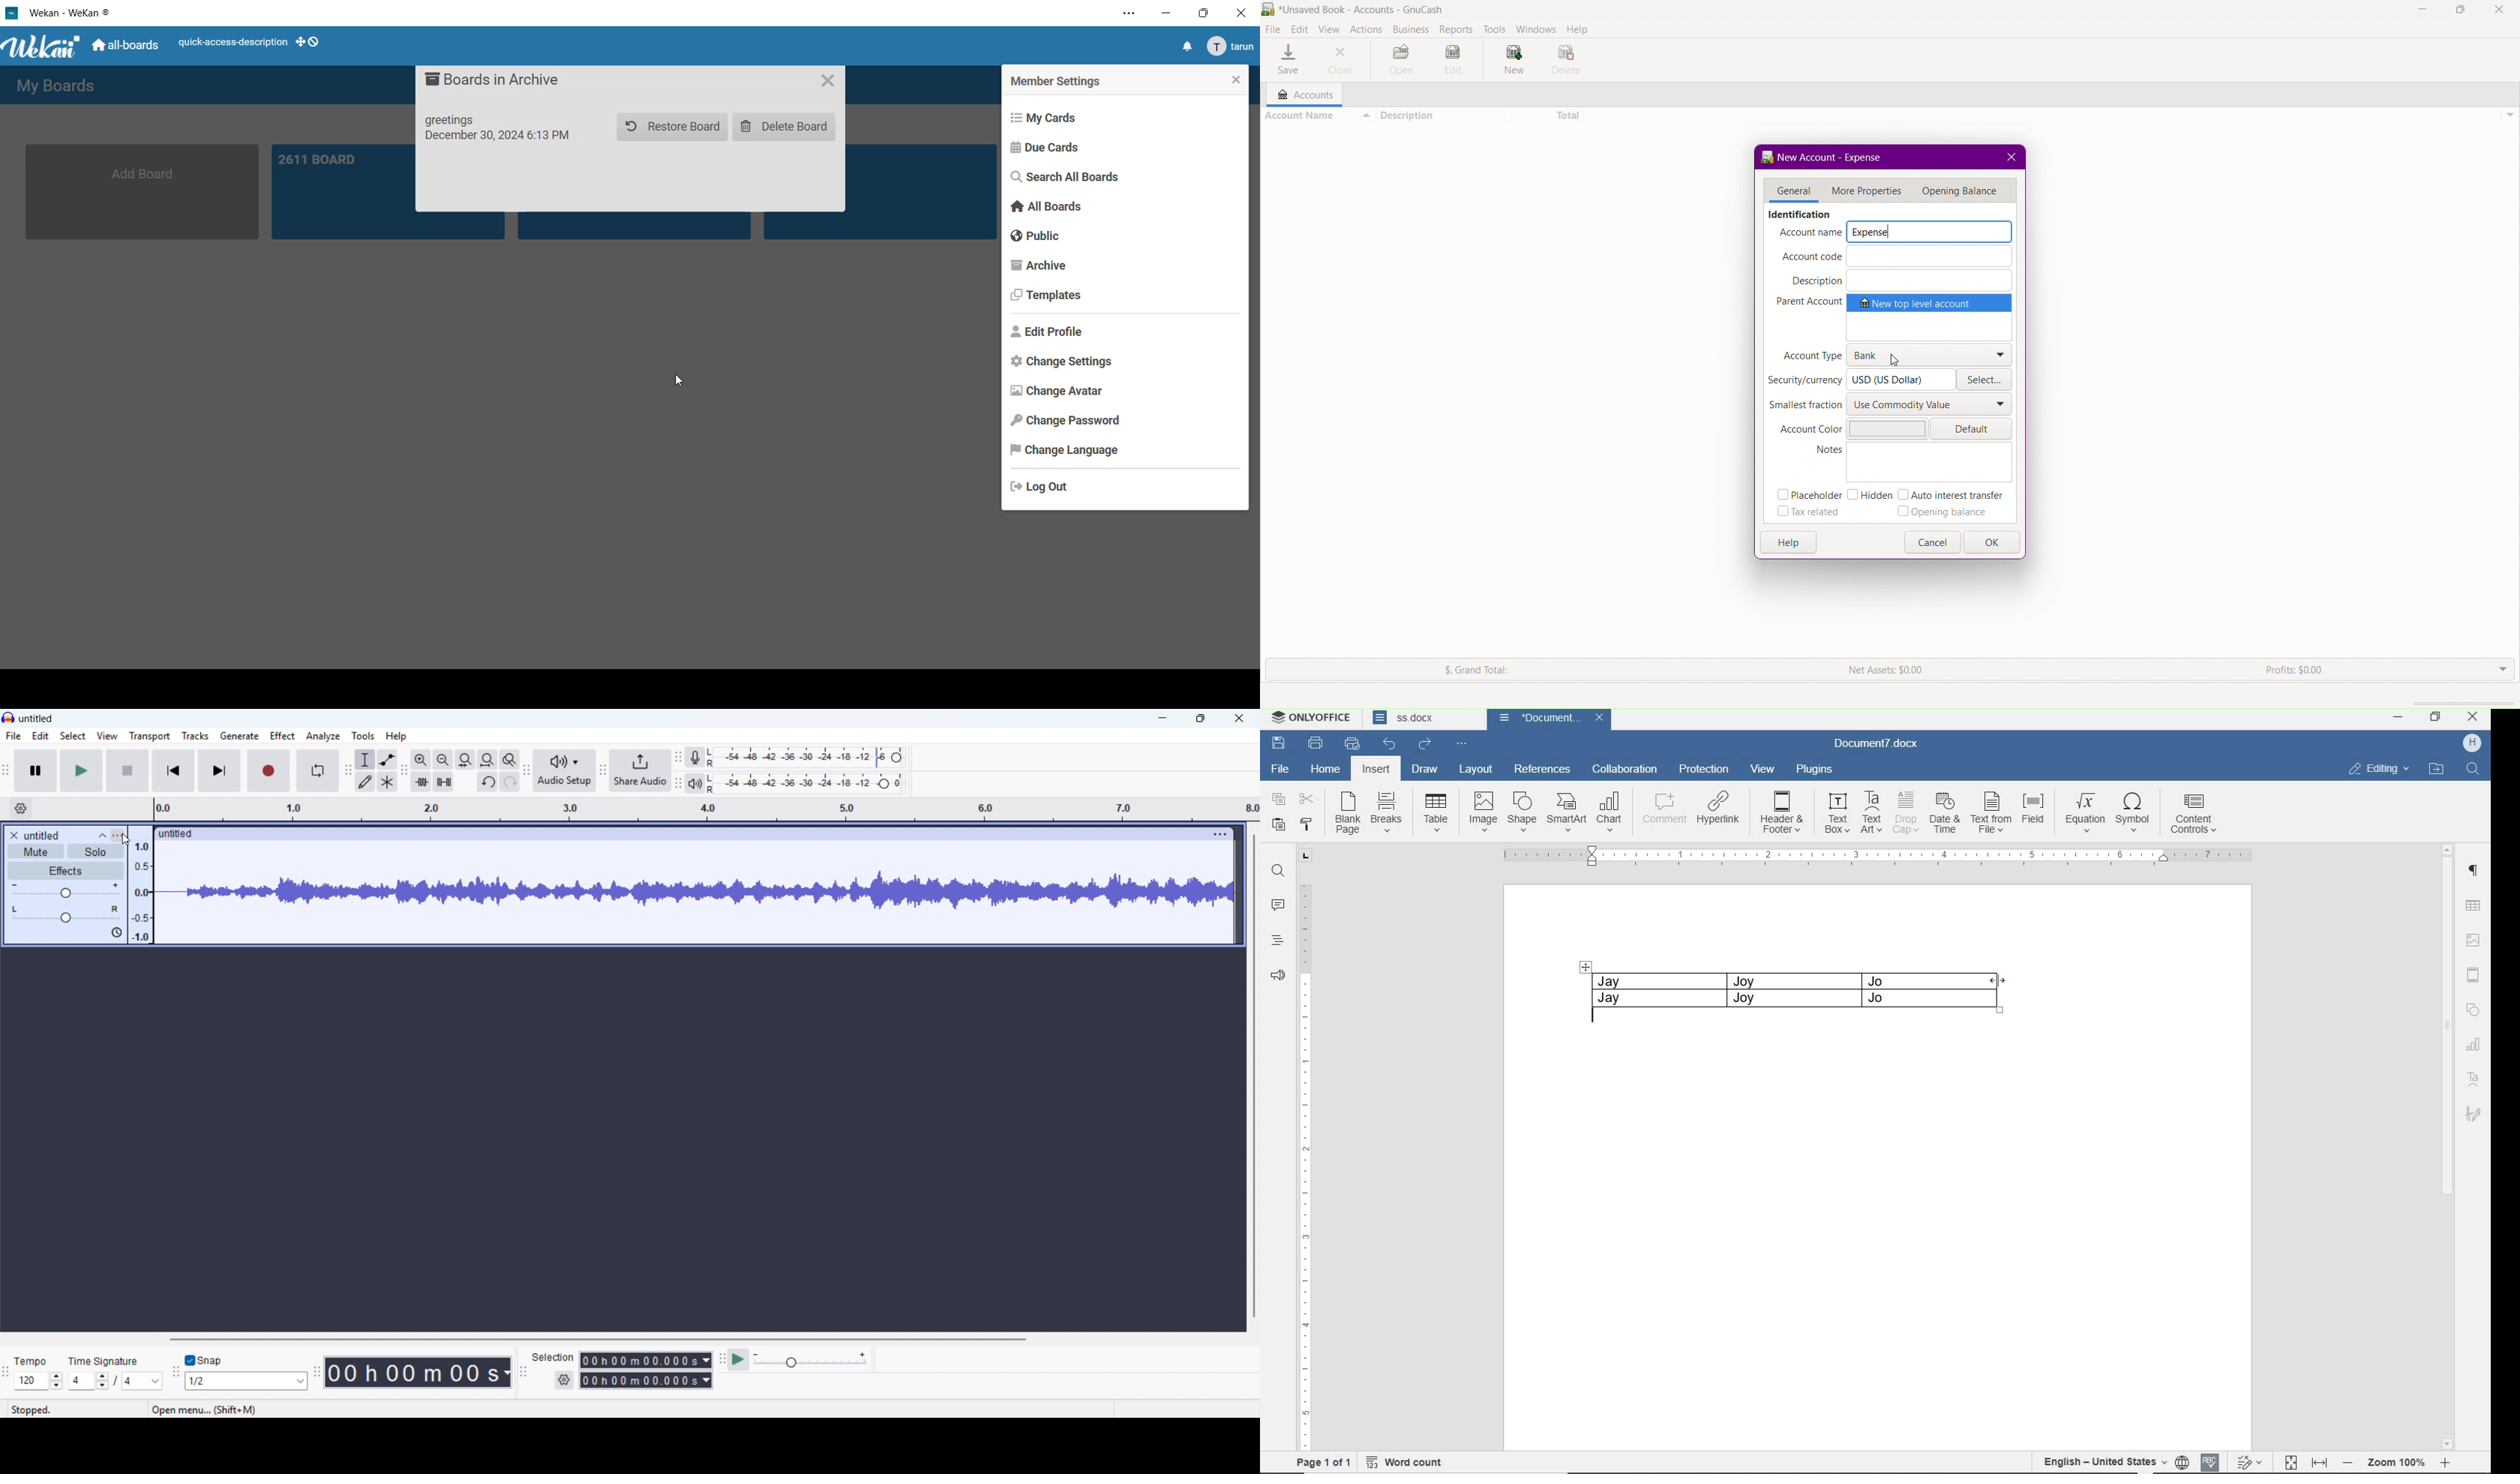 This screenshot has width=2520, height=1484. What do you see at coordinates (1809, 234) in the screenshot?
I see `Account Name` at bounding box center [1809, 234].